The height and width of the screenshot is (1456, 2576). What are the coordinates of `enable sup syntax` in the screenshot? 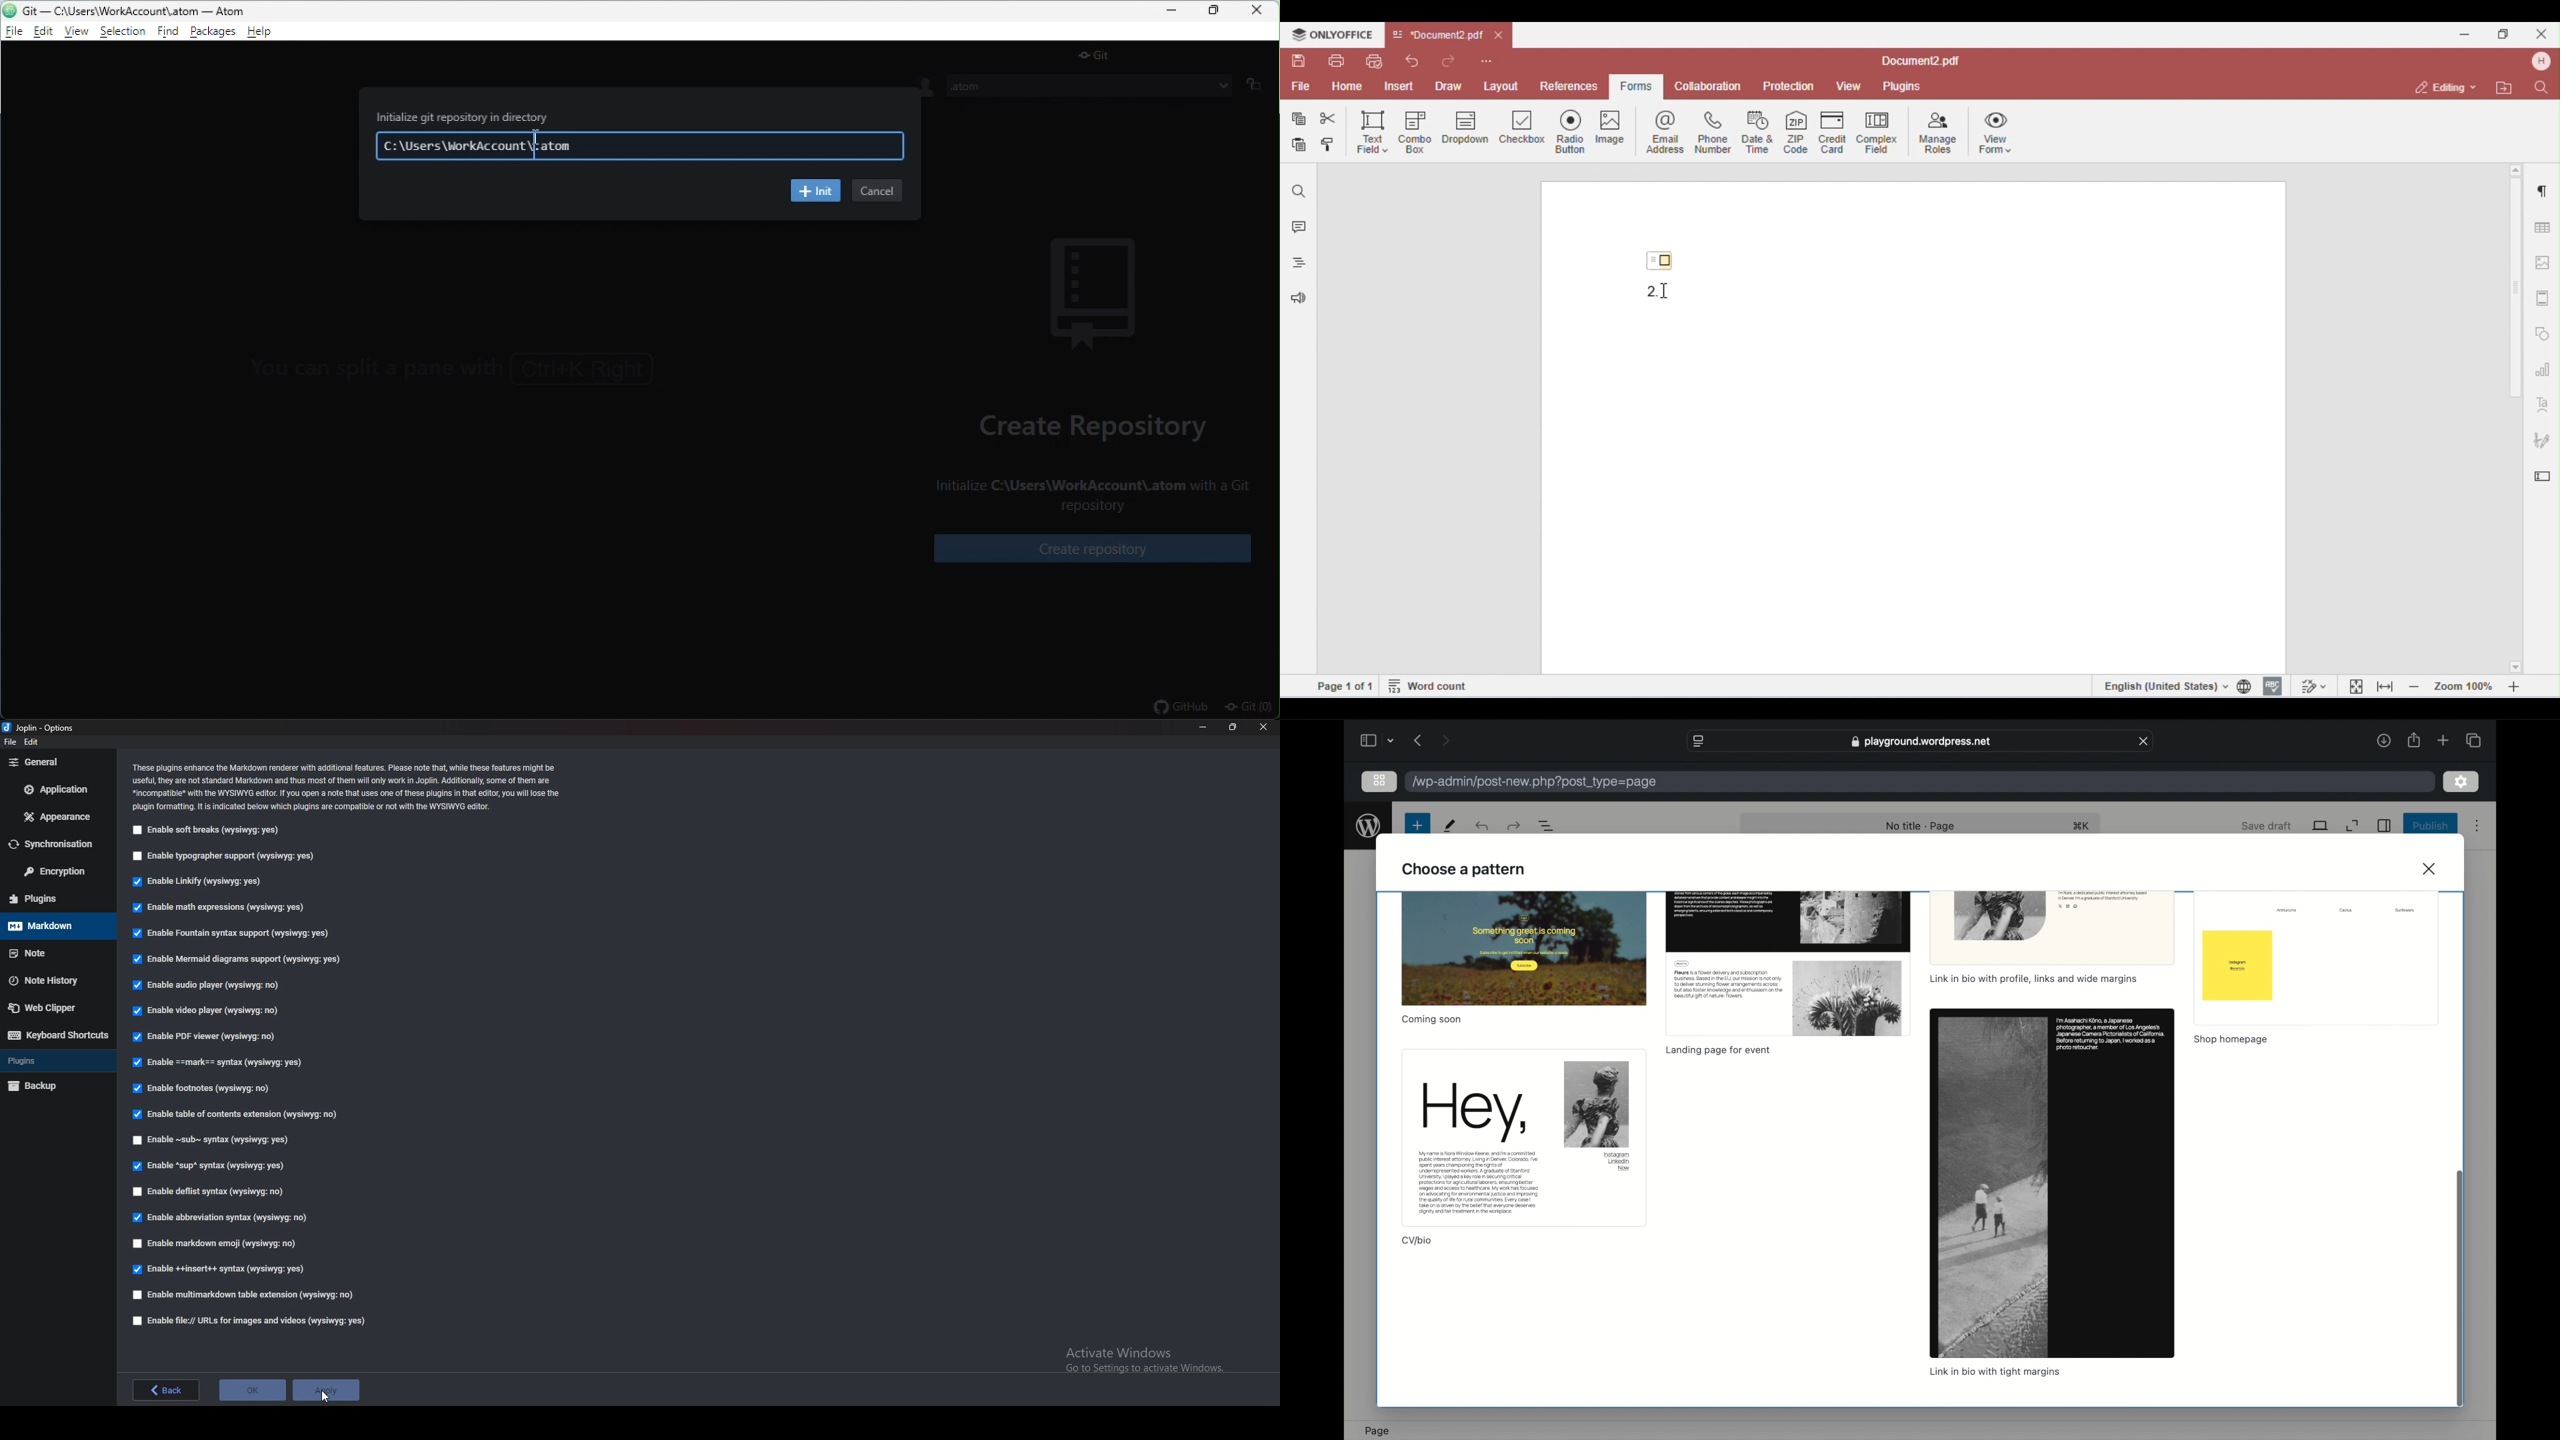 It's located at (209, 1167).